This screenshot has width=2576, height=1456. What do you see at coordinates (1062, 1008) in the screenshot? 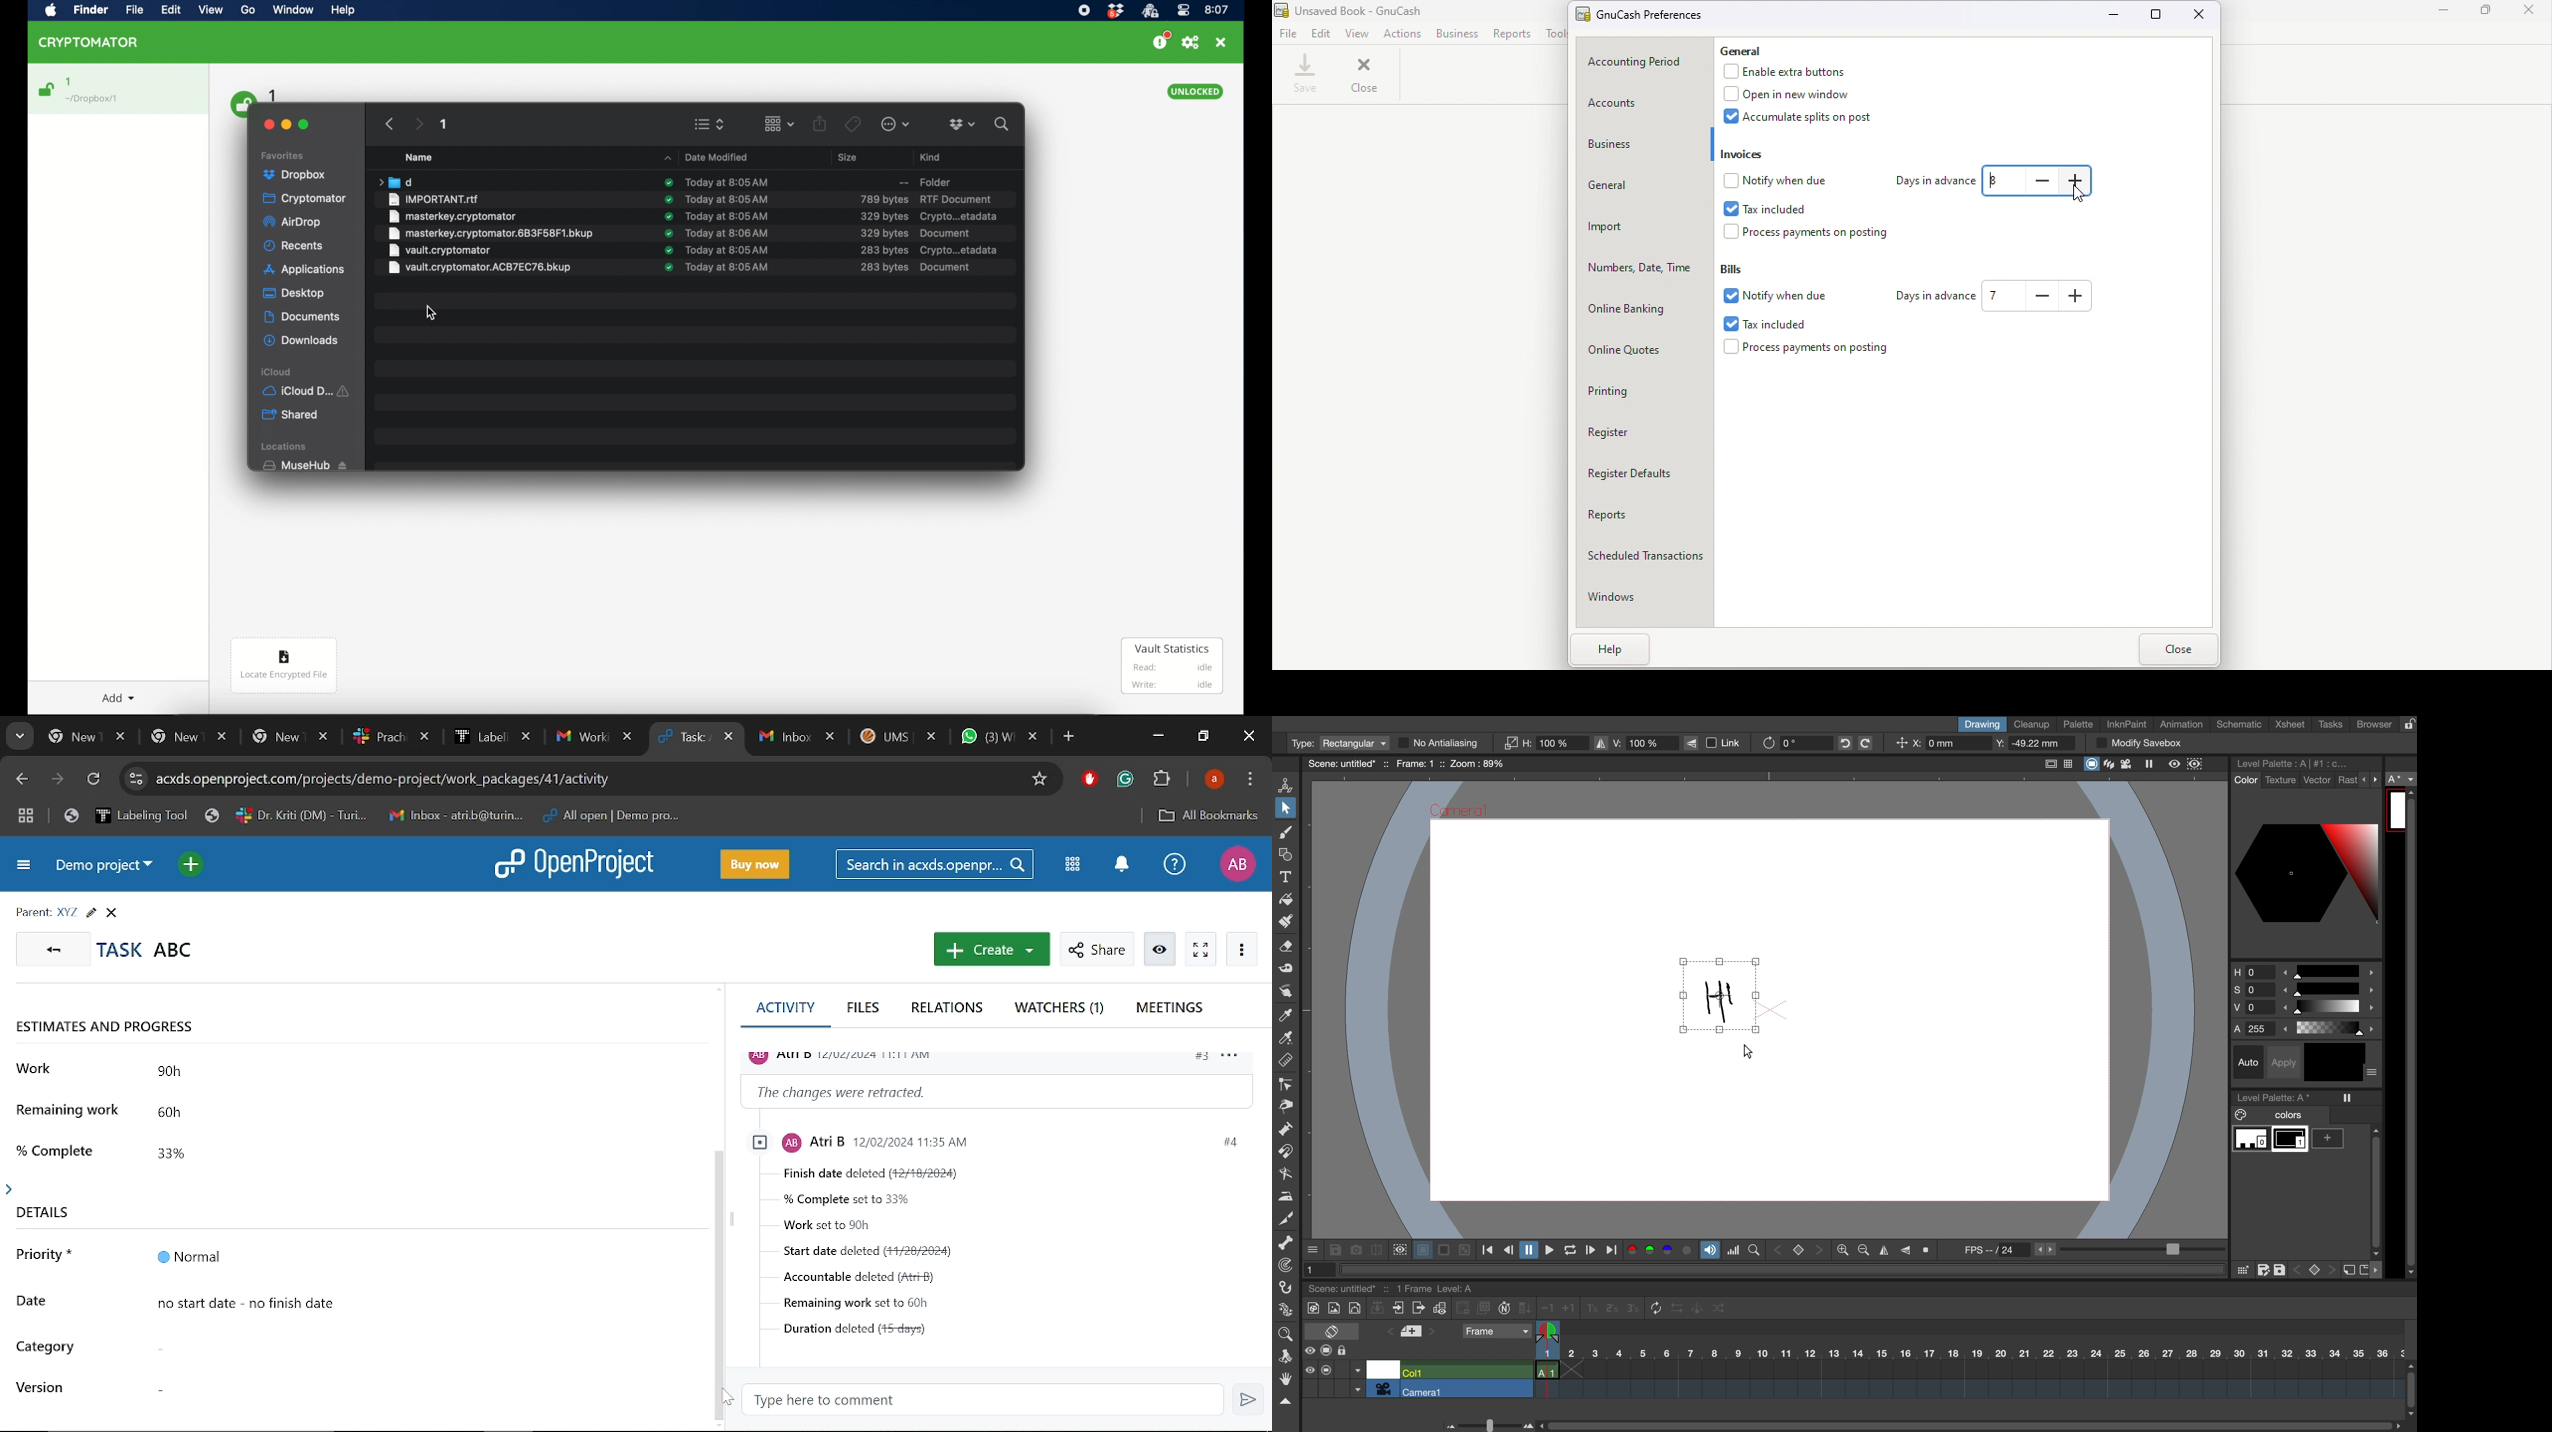
I see `Watchers` at bounding box center [1062, 1008].